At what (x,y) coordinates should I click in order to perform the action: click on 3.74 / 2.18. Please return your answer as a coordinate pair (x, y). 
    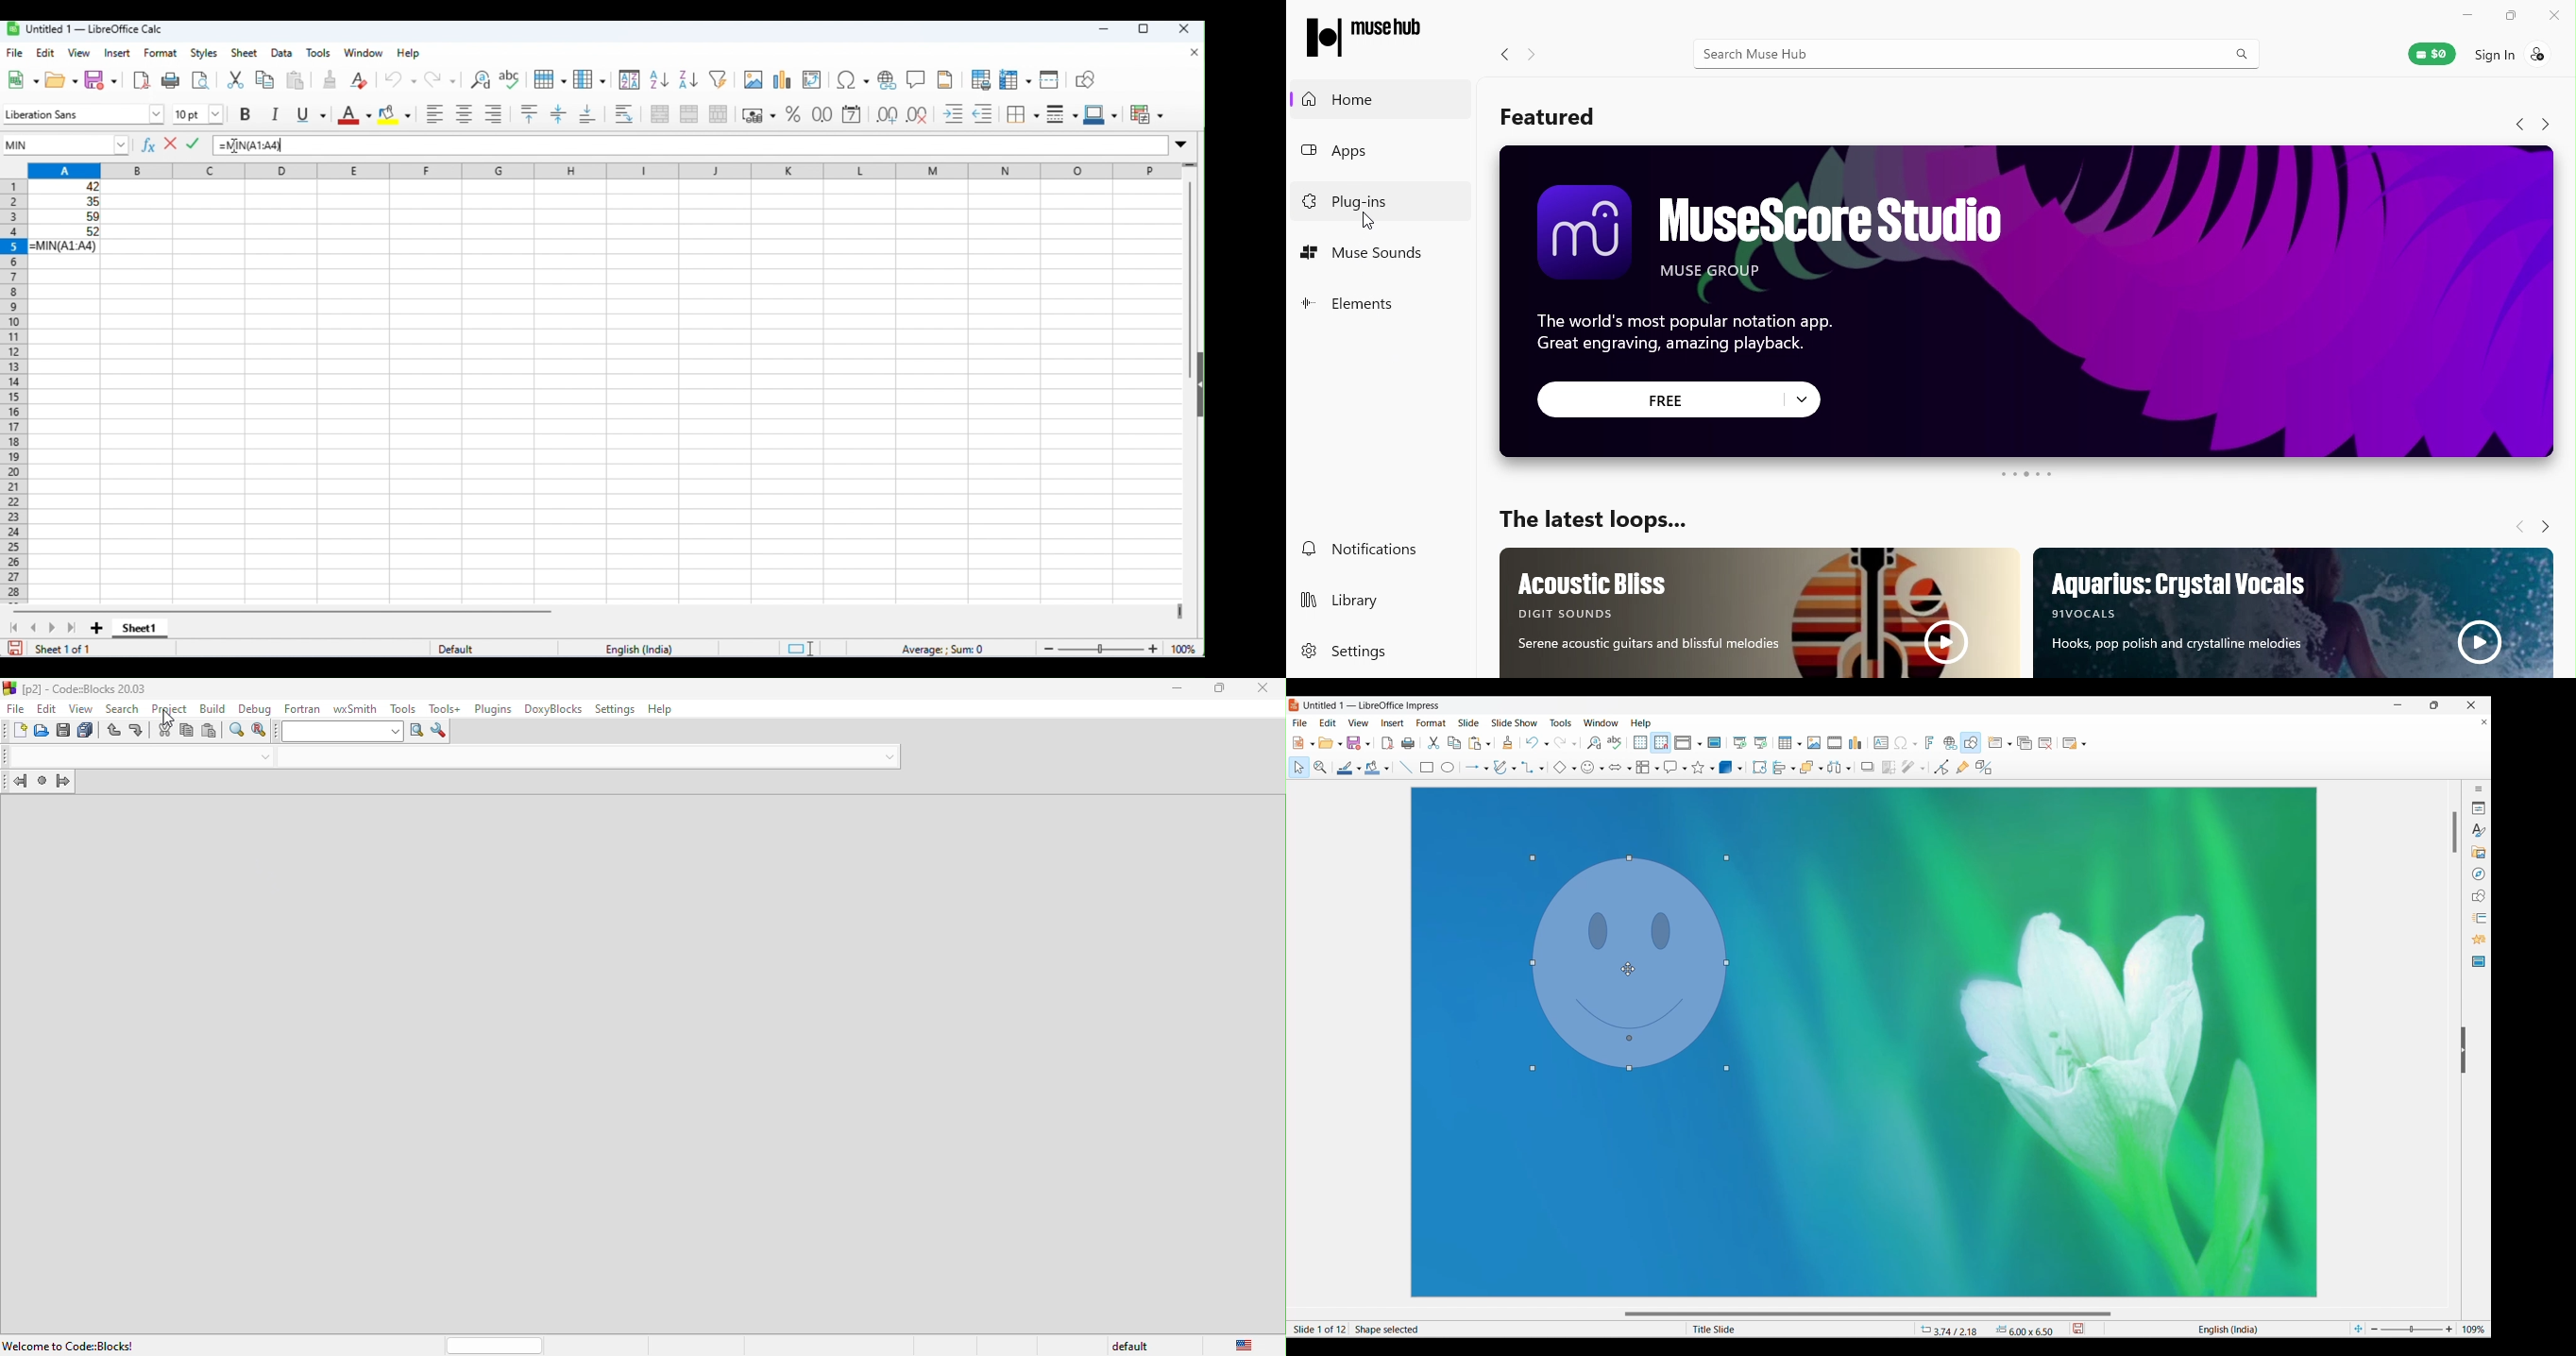
    Looking at the image, I should click on (1952, 1329).